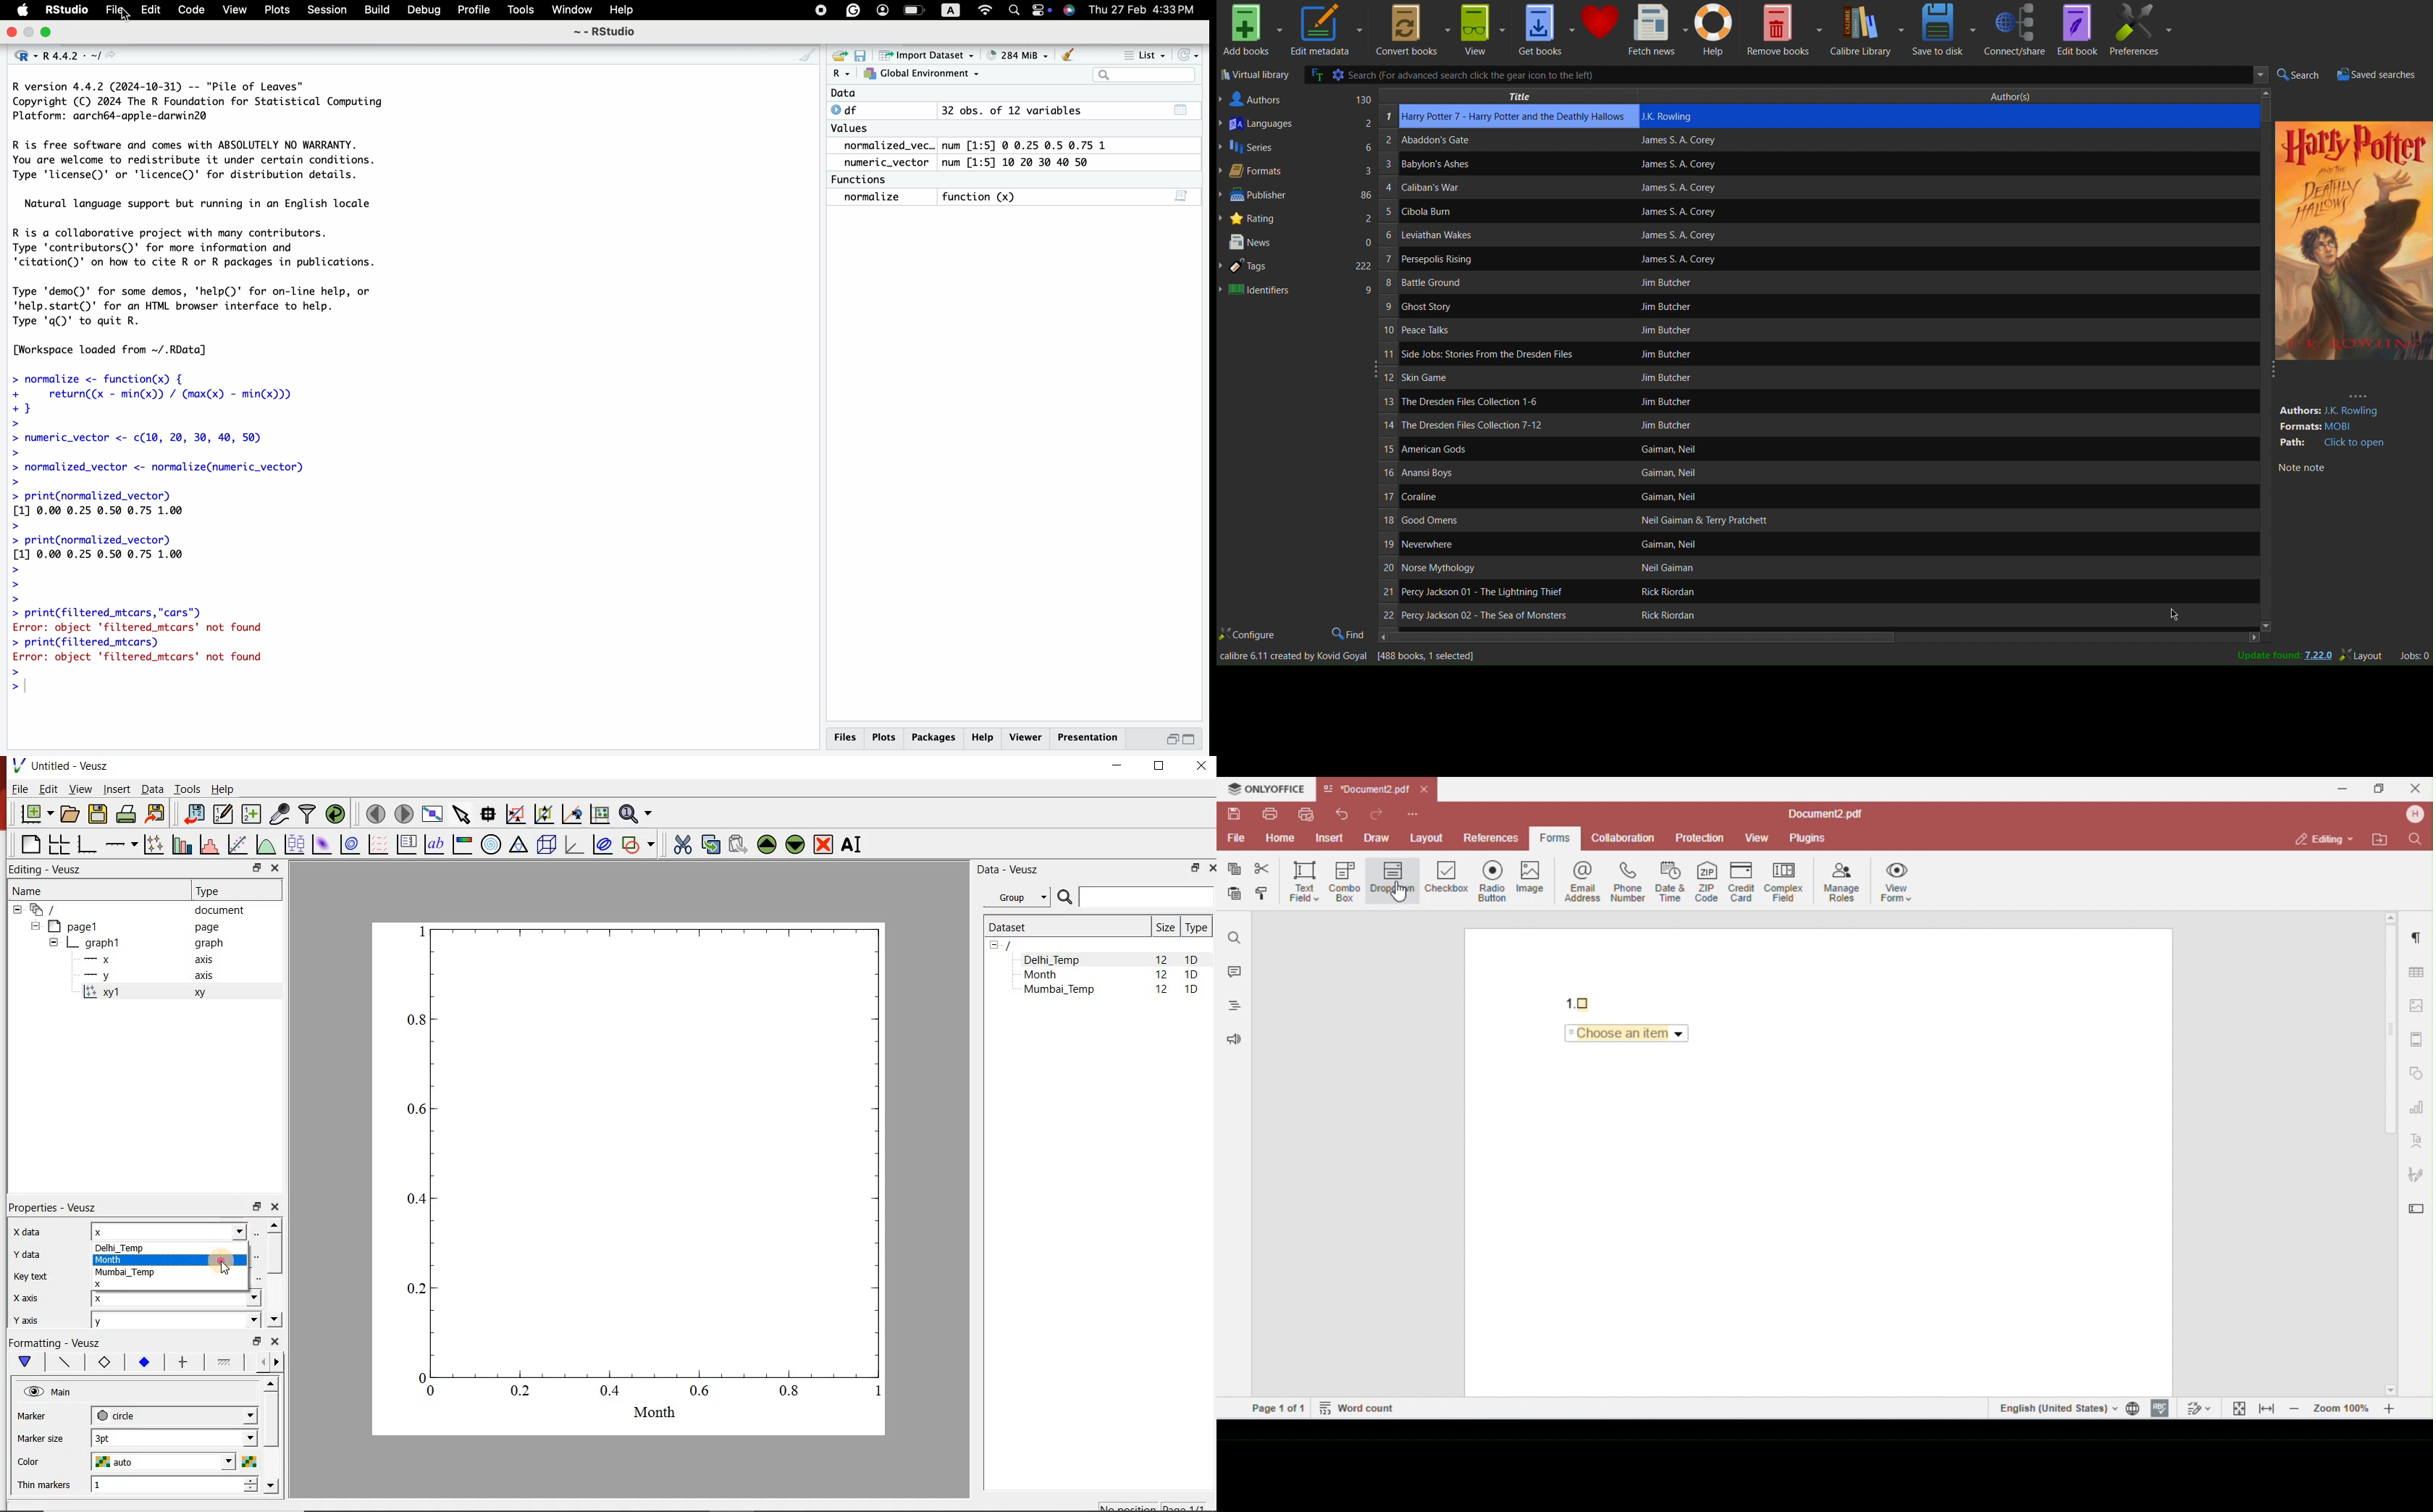  What do you see at coordinates (881, 9) in the screenshot?
I see `PROFILE` at bounding box center [881, 9].